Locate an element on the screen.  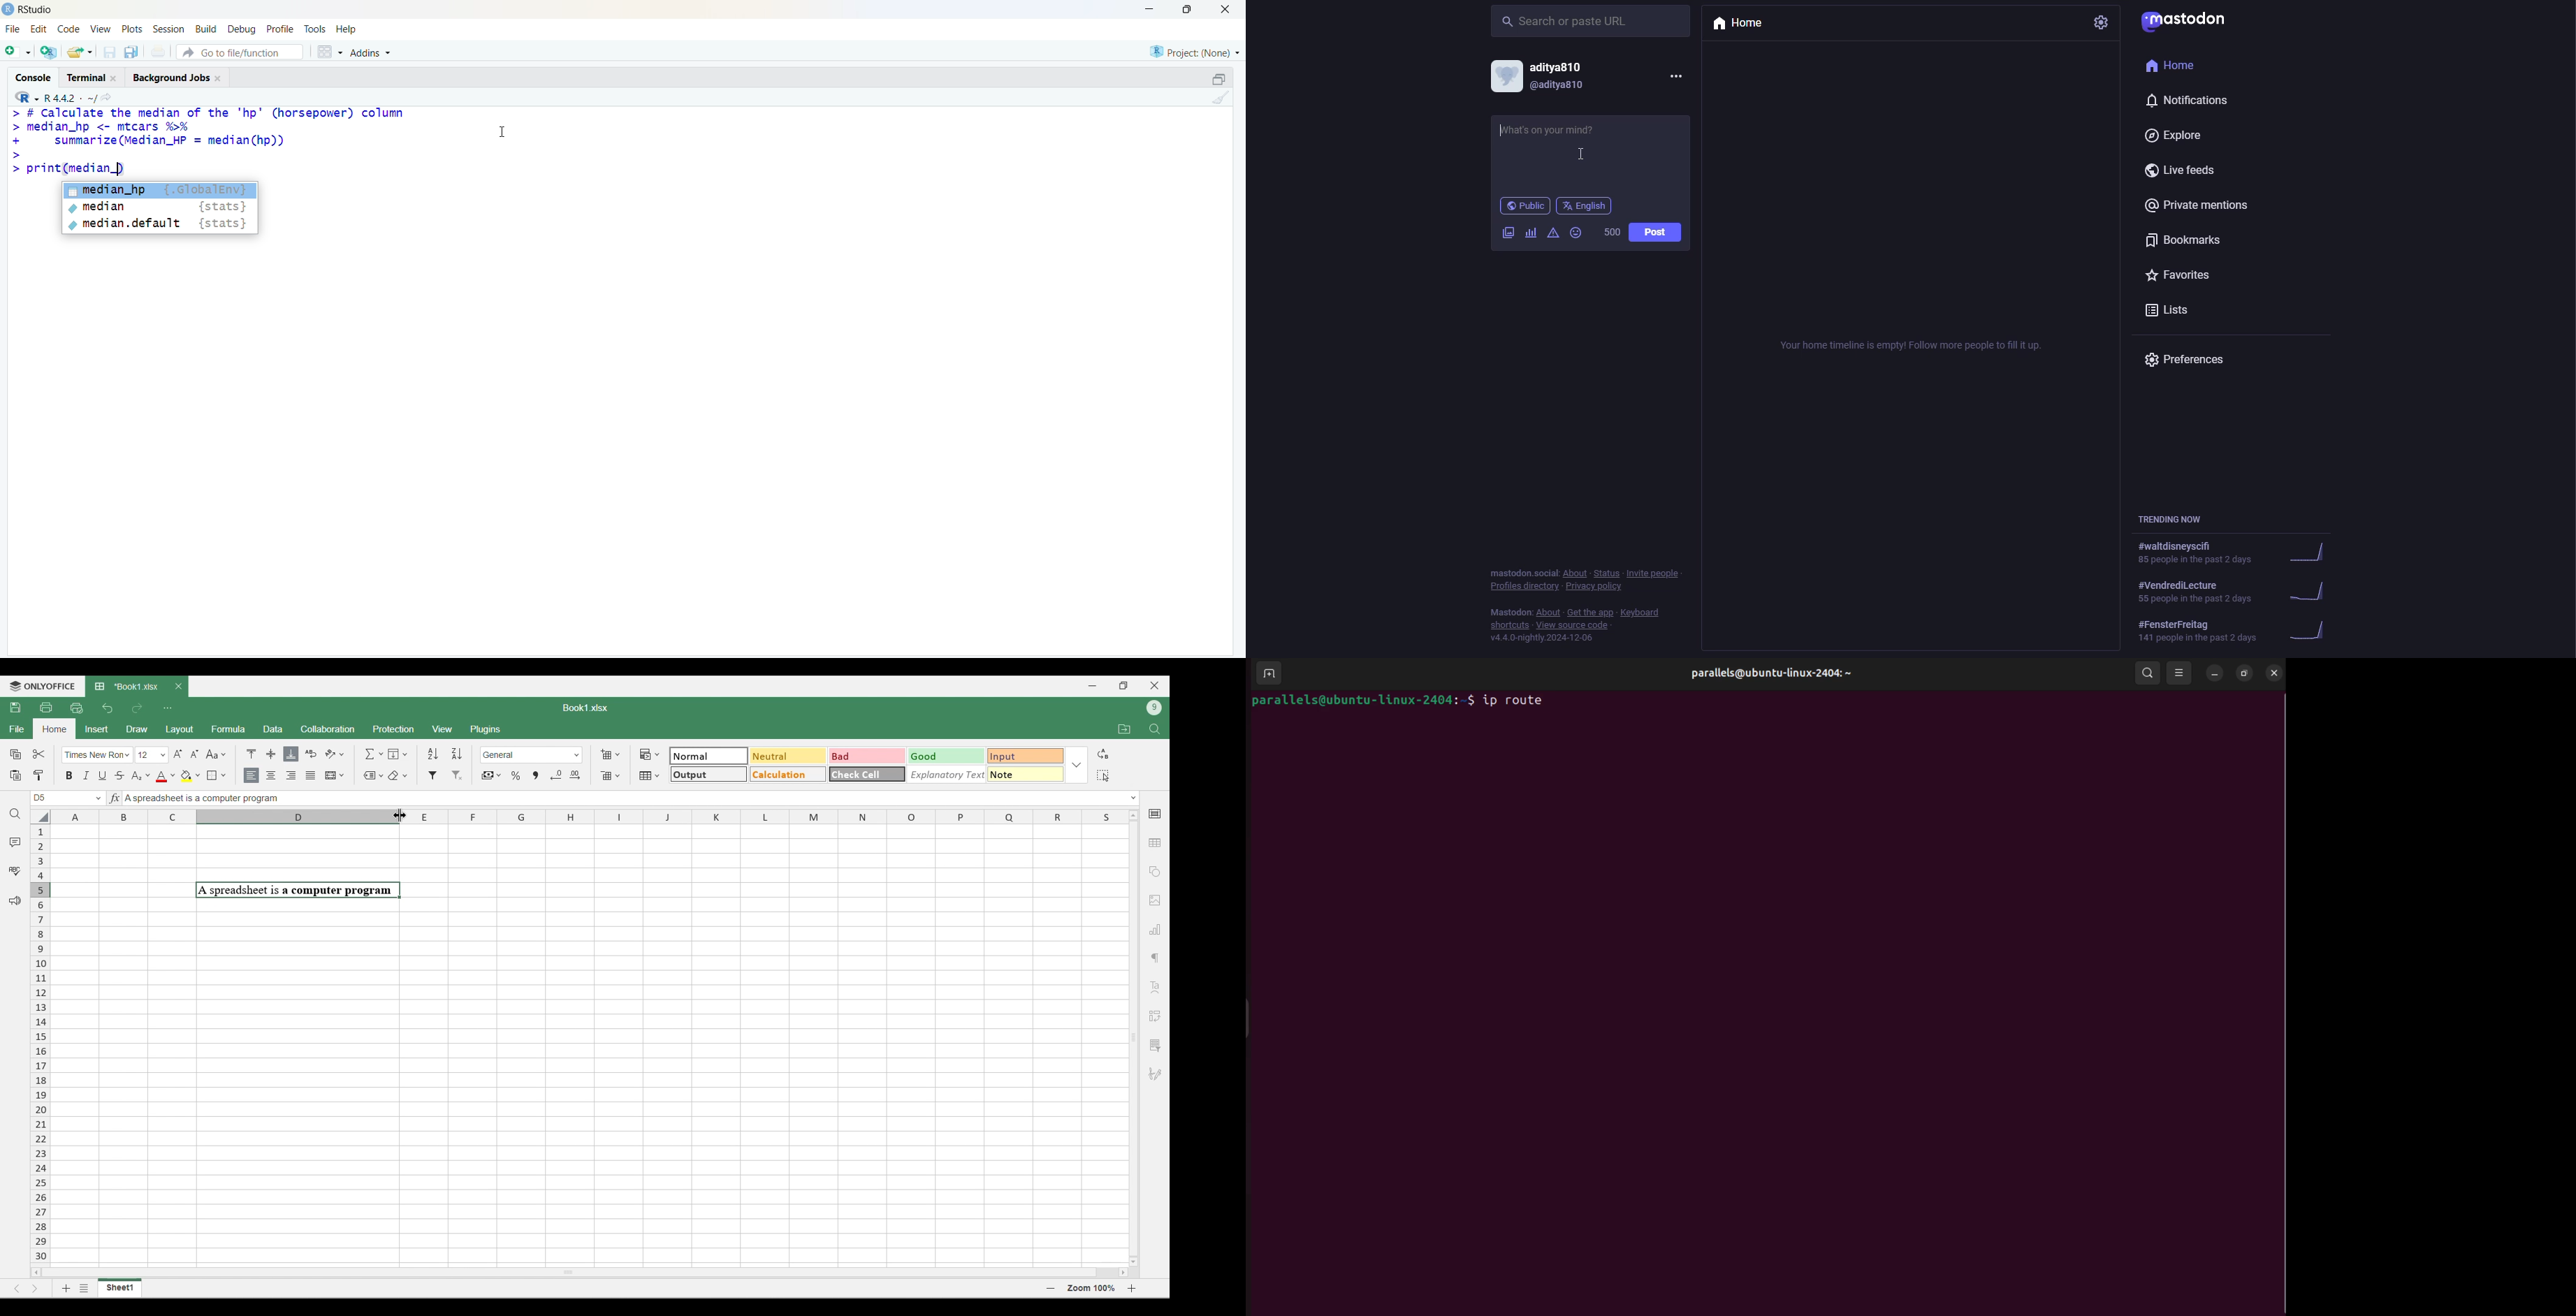
public is located at coordinates (1525, 207).